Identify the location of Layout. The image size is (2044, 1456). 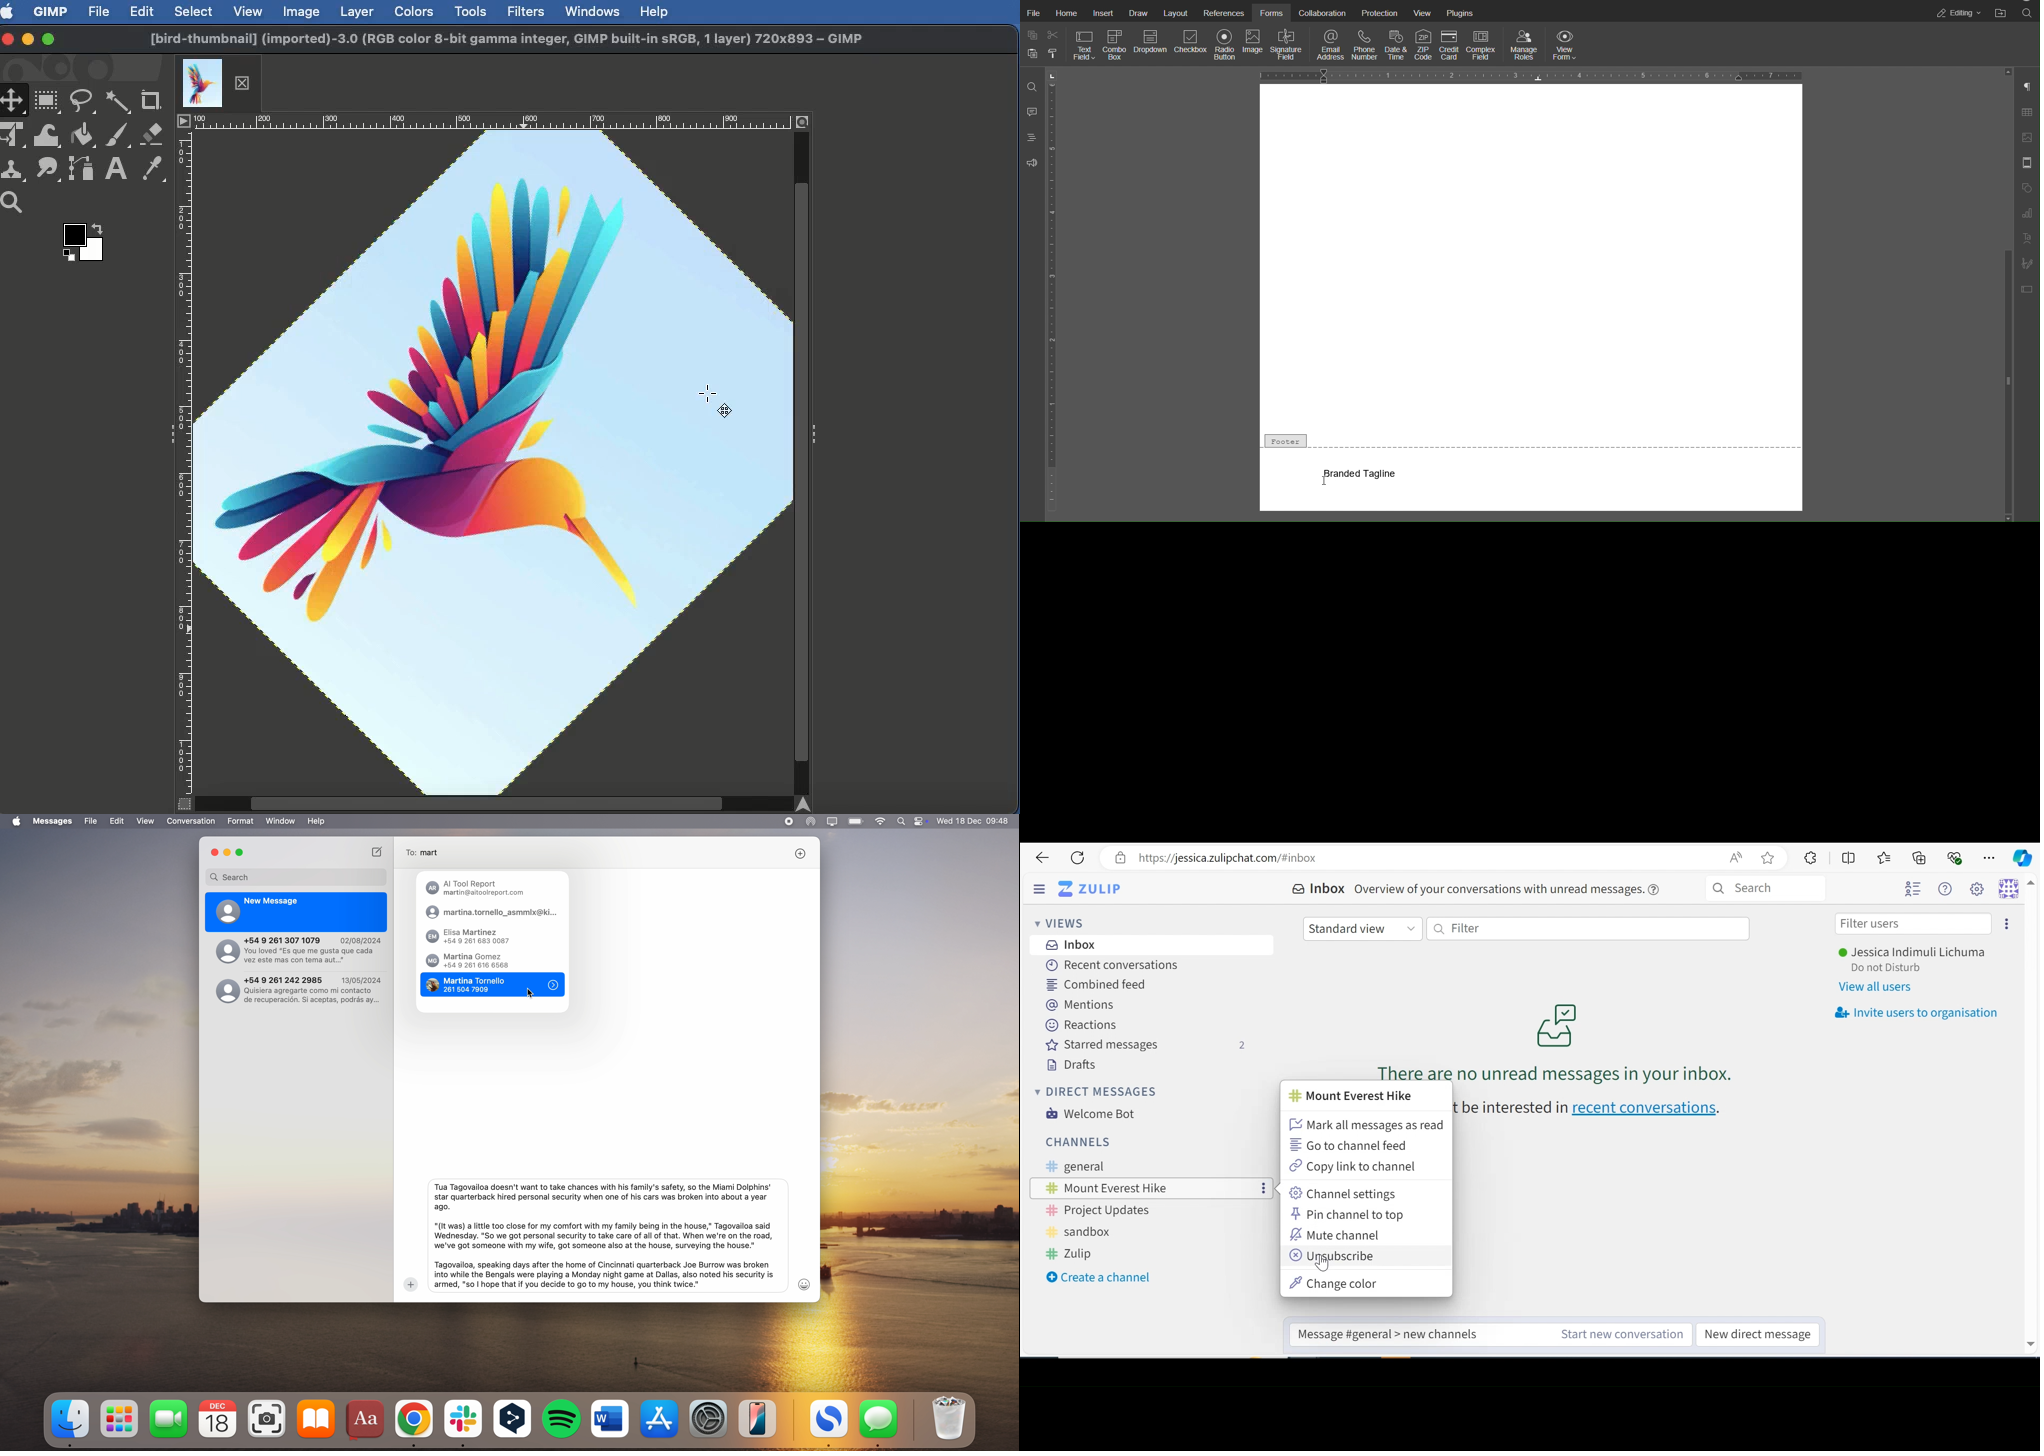
(1176, 12).